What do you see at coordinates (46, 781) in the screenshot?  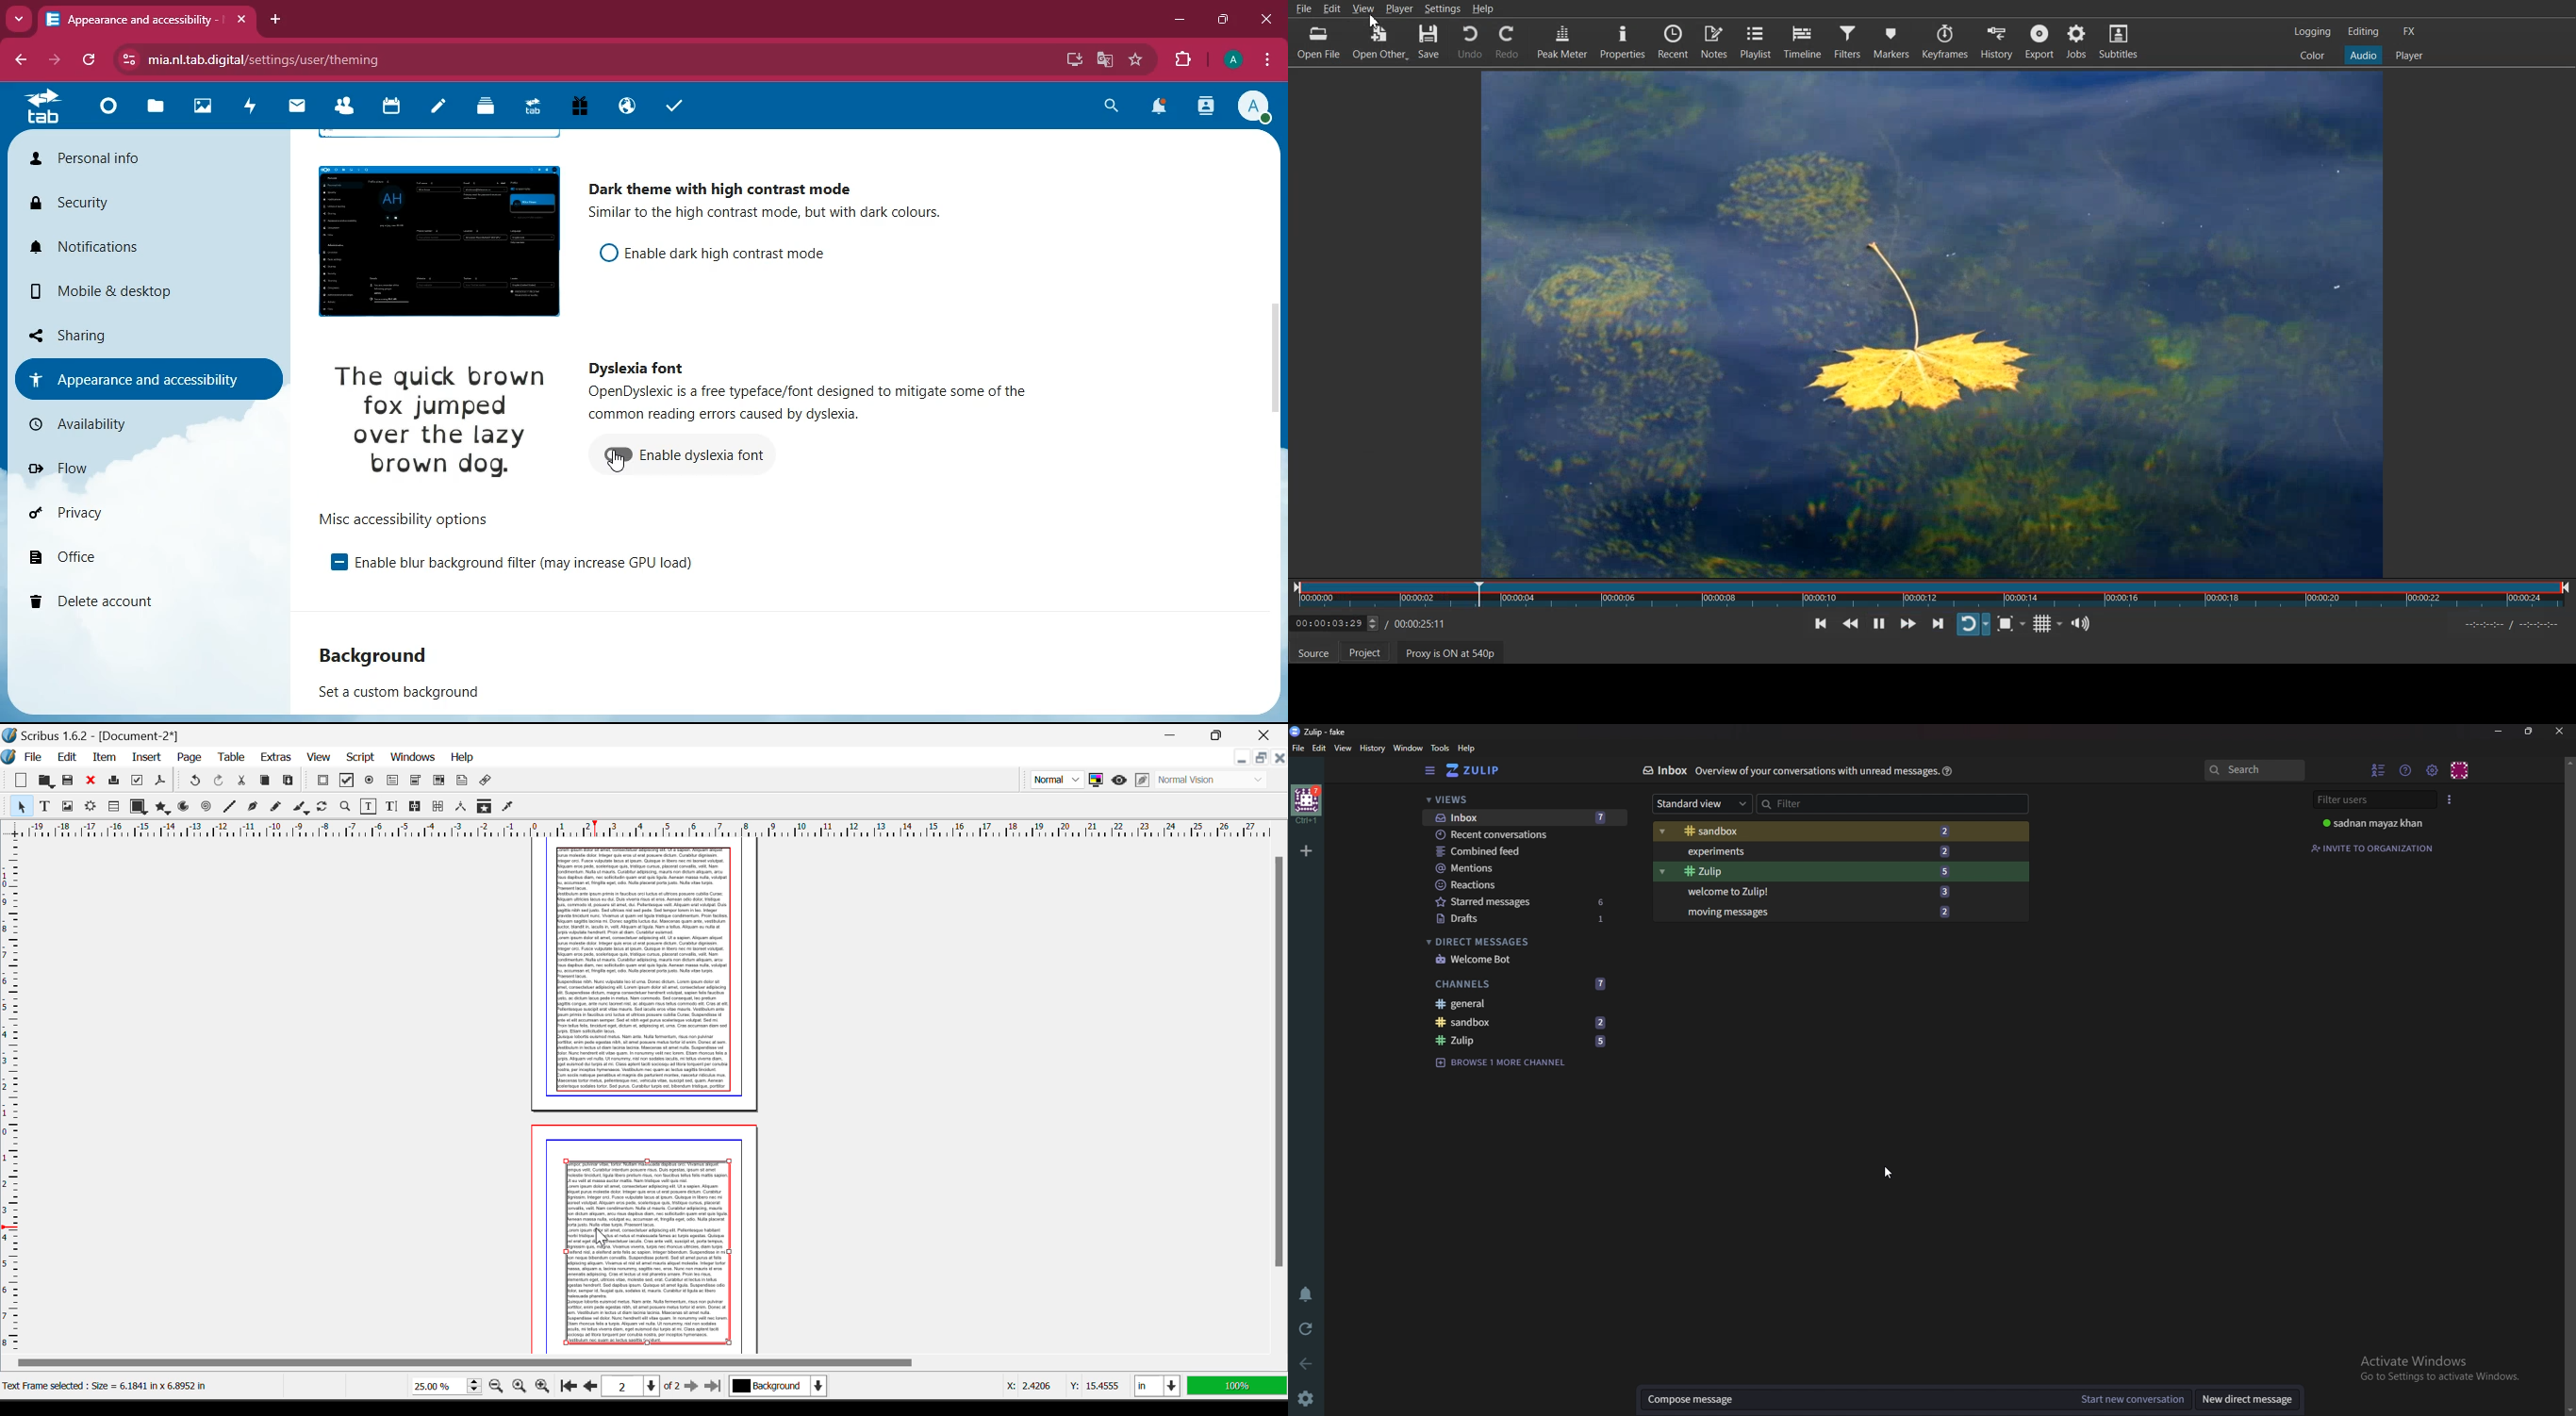 I see `Open` at bounding box center [46, 781].